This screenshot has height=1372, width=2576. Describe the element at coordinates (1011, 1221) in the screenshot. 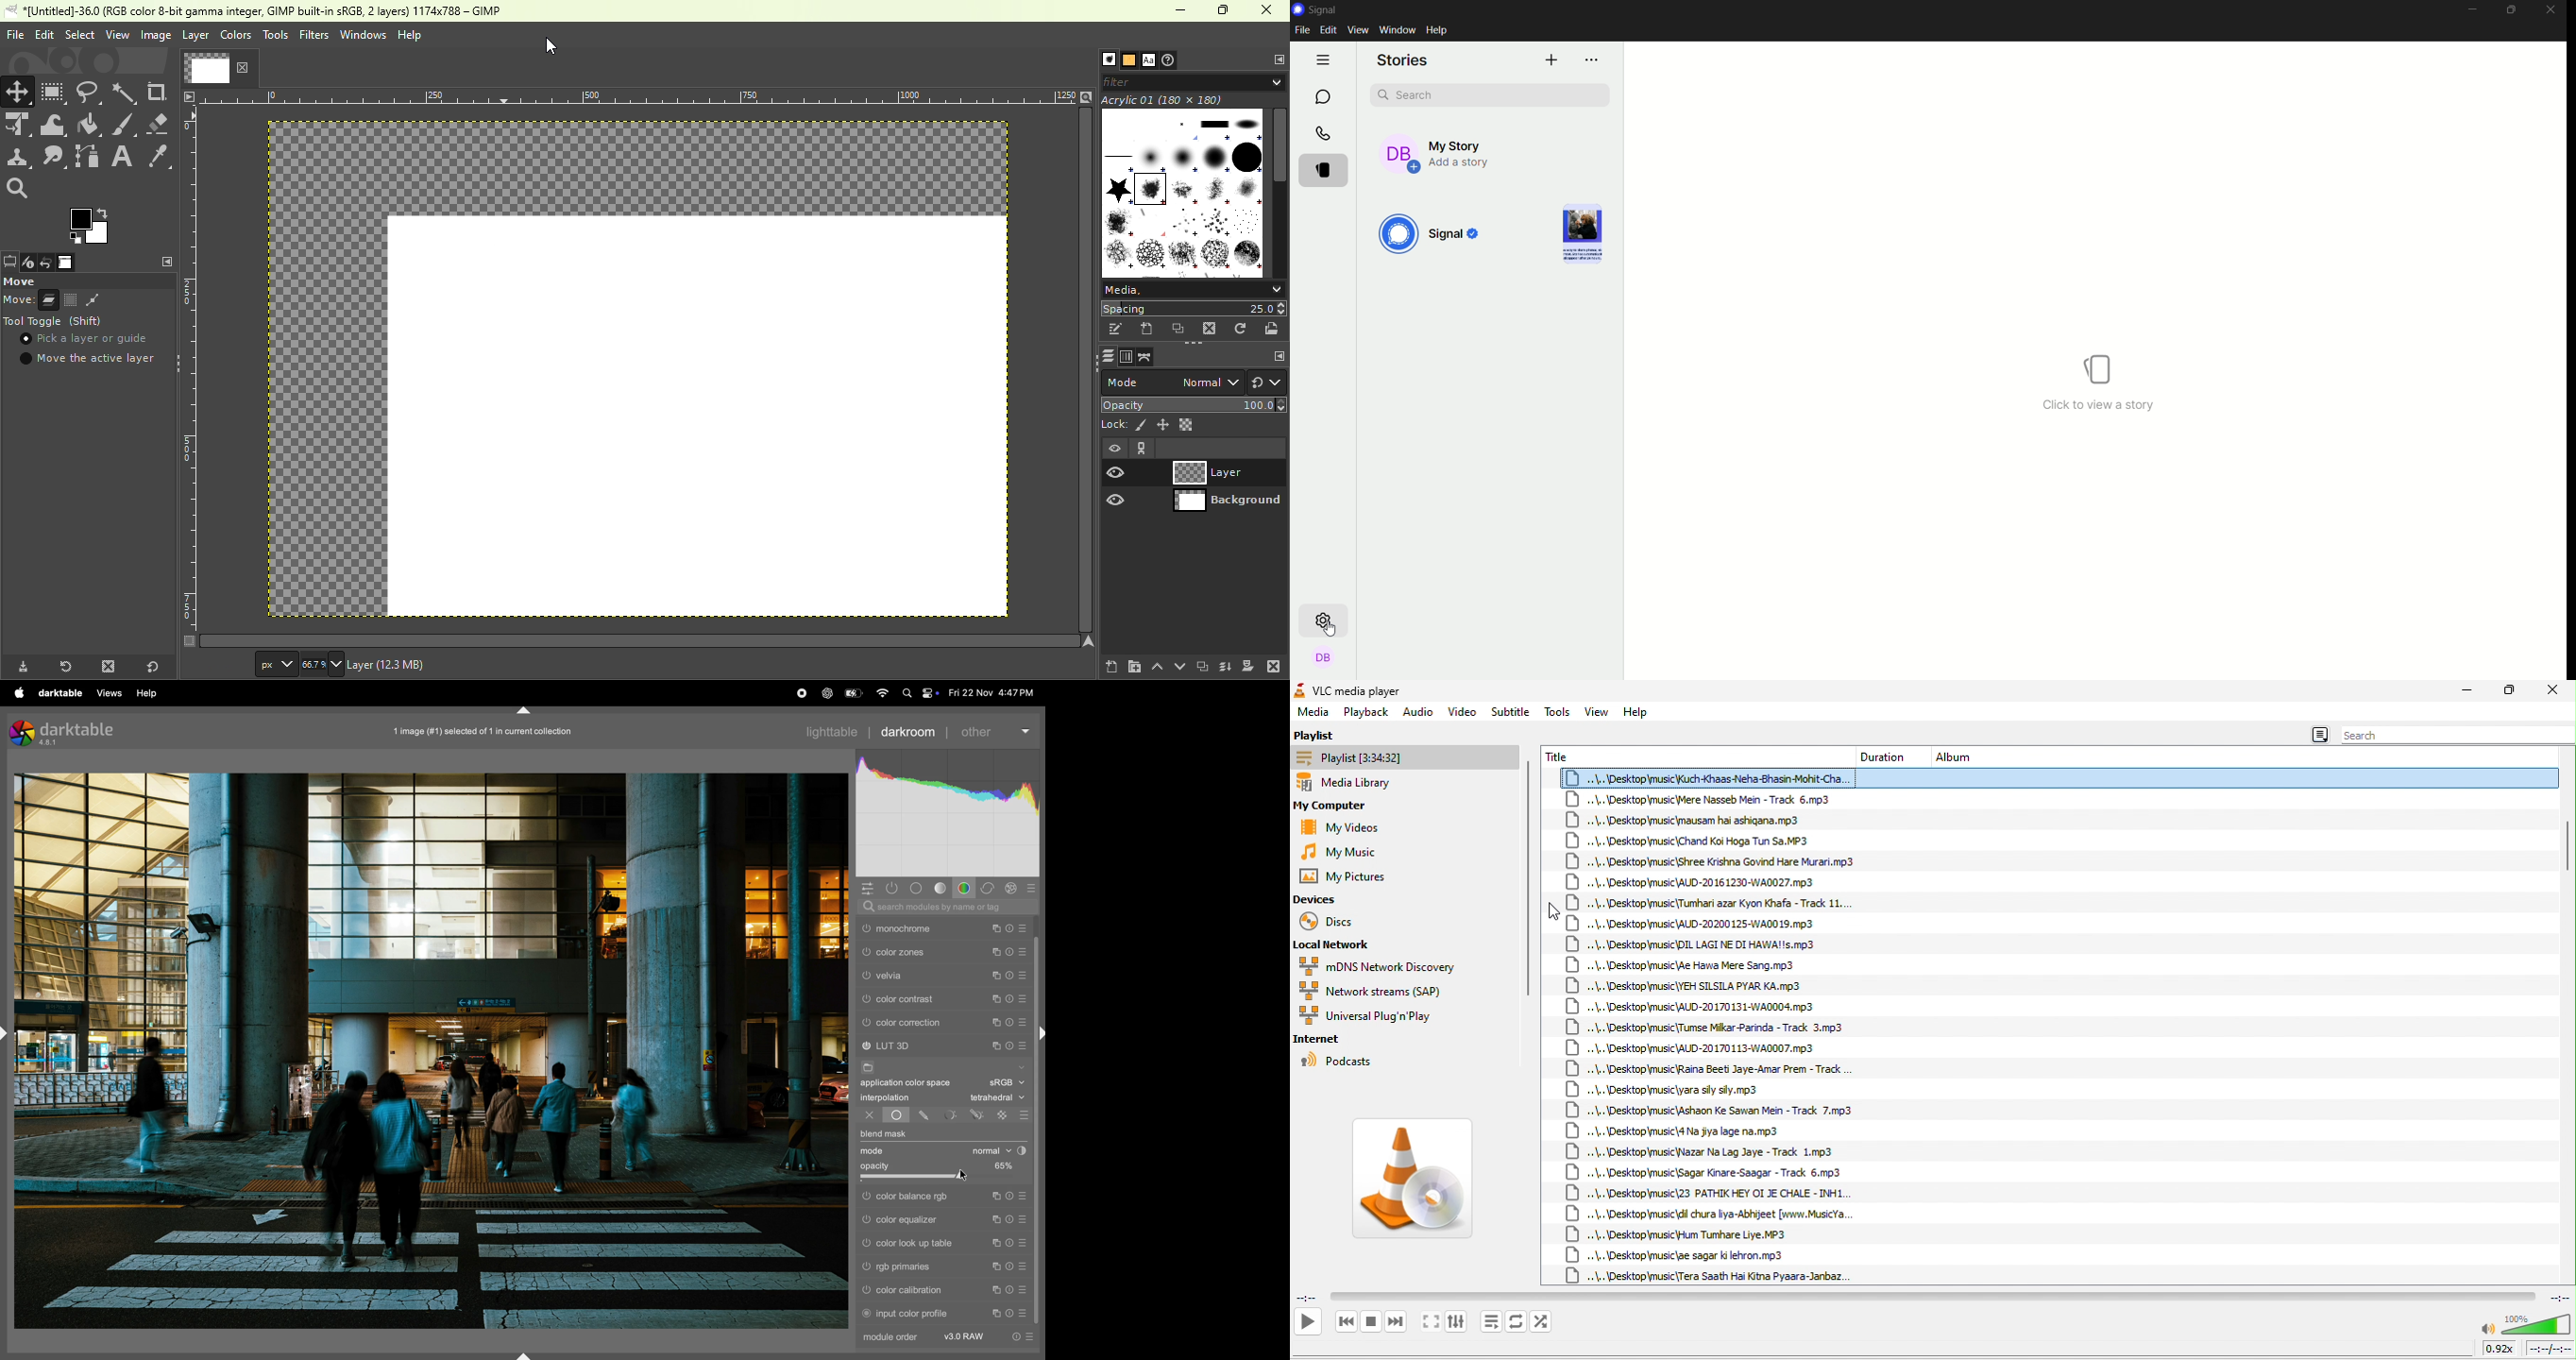

I see `reset` at that location.